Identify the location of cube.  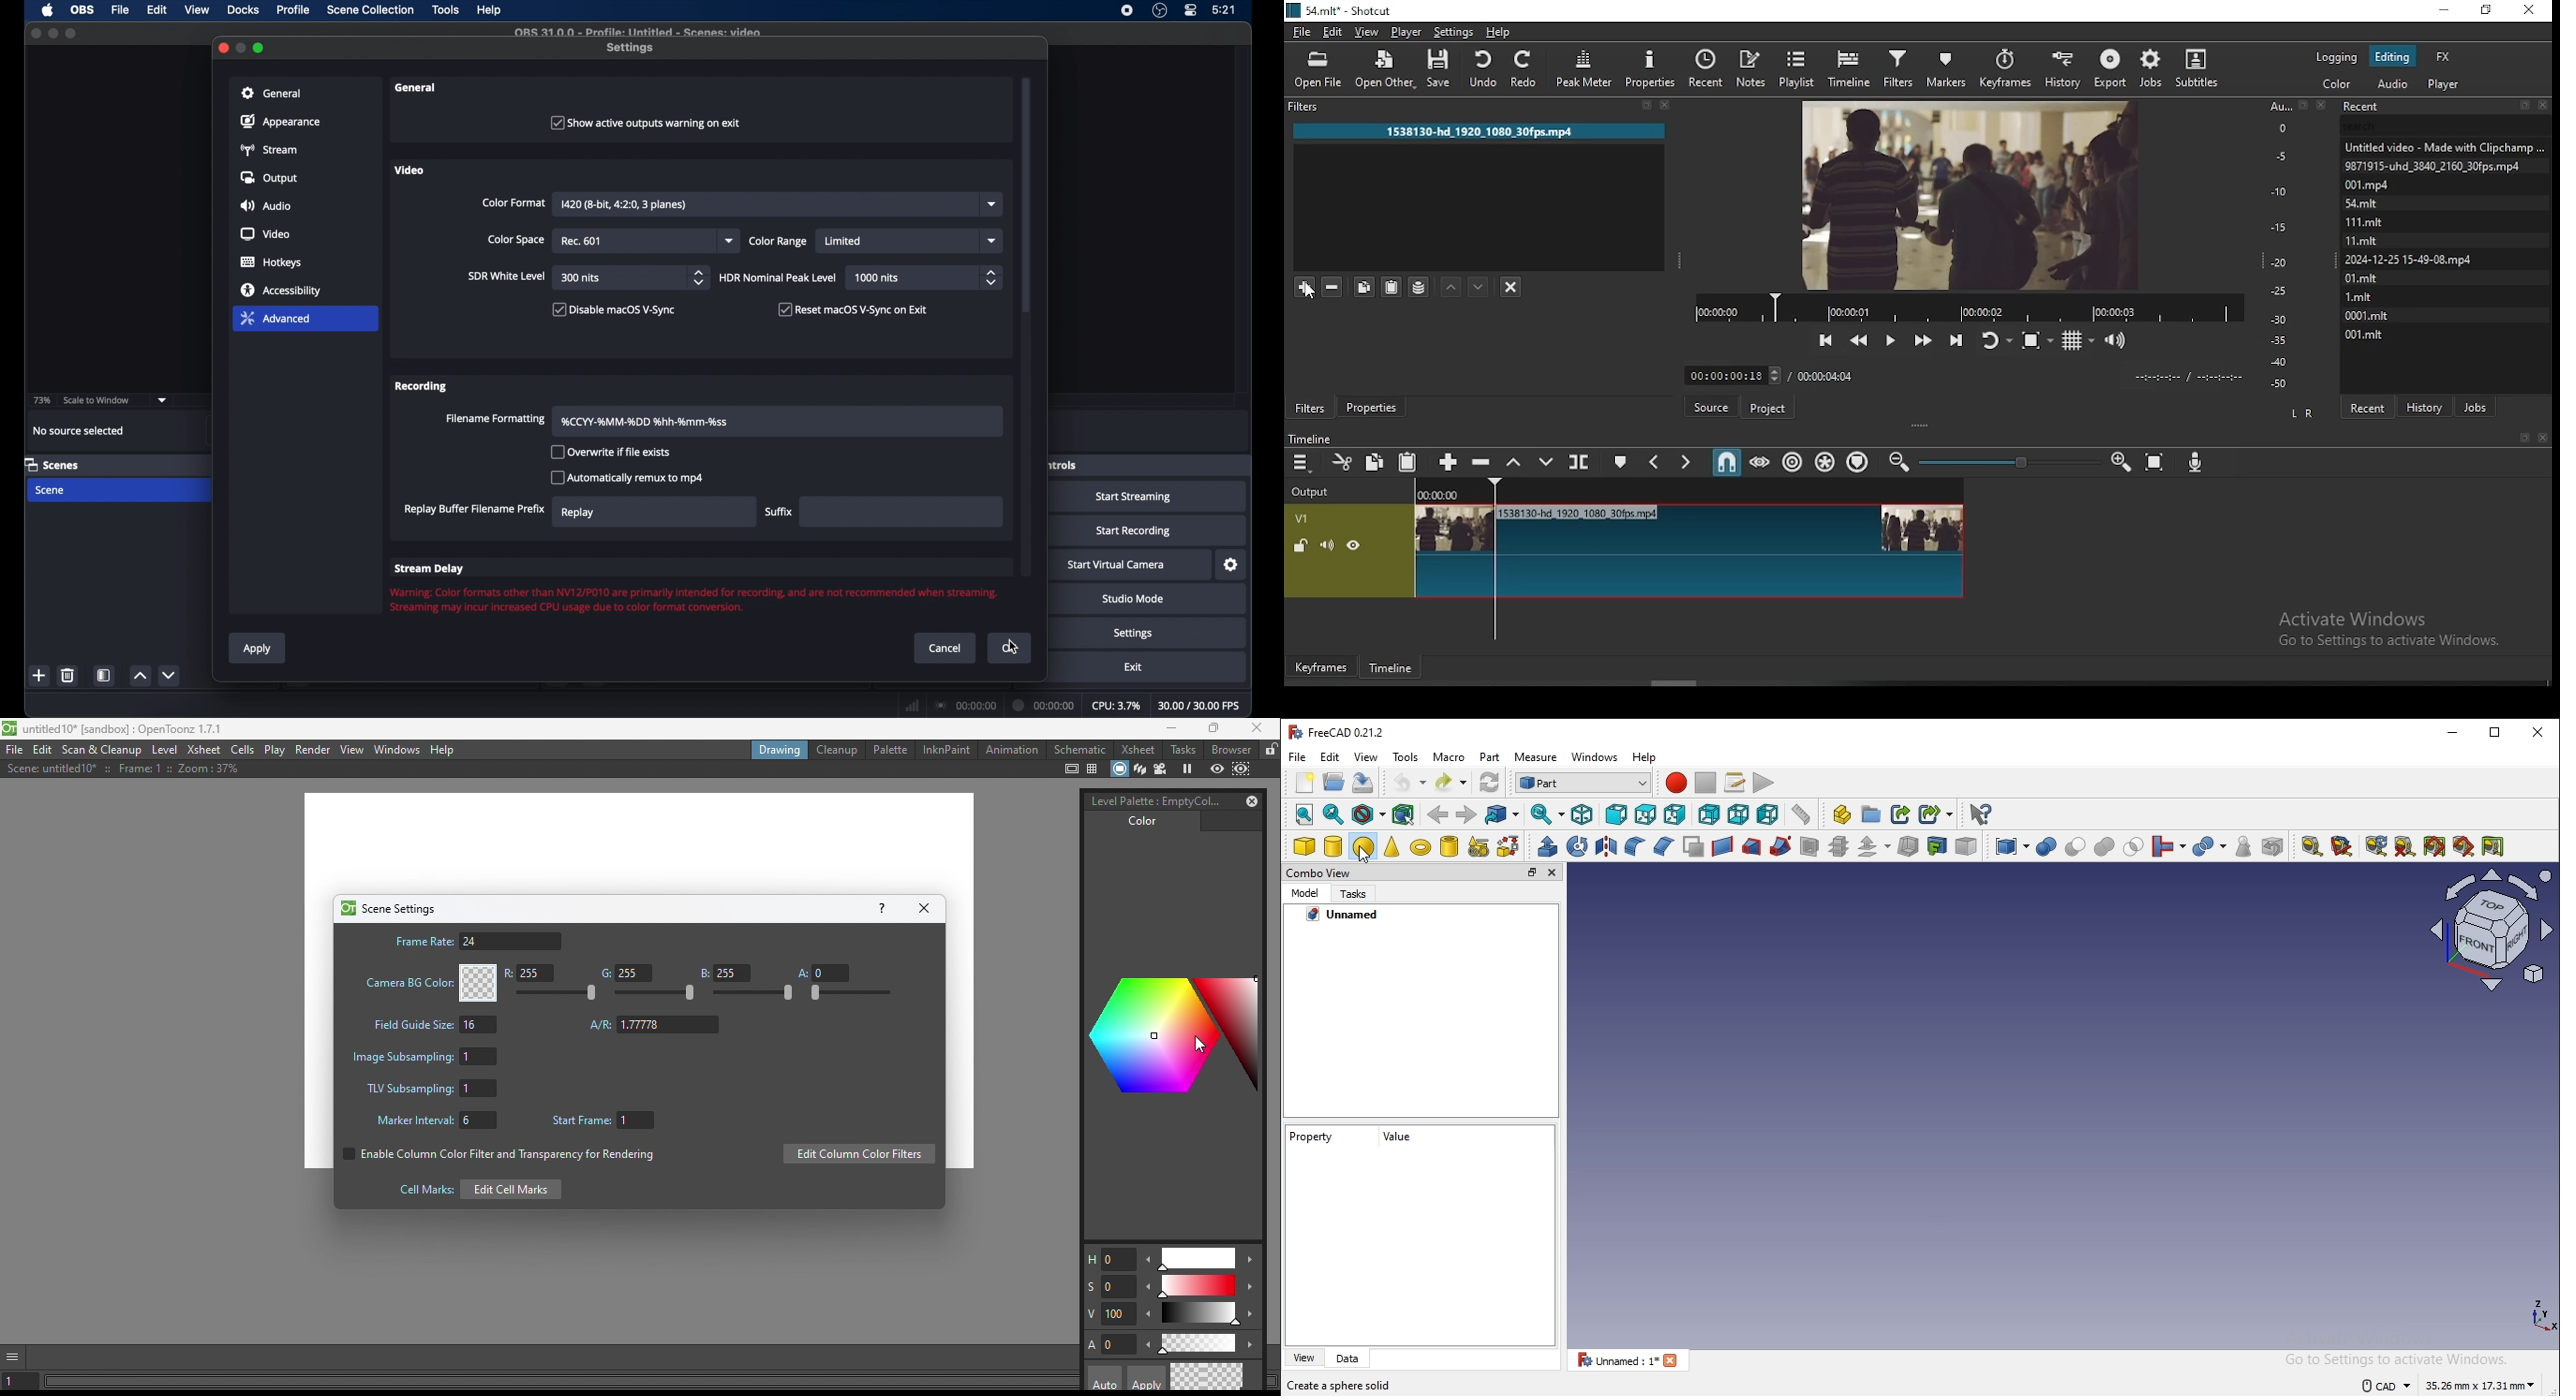
(1302, 845).